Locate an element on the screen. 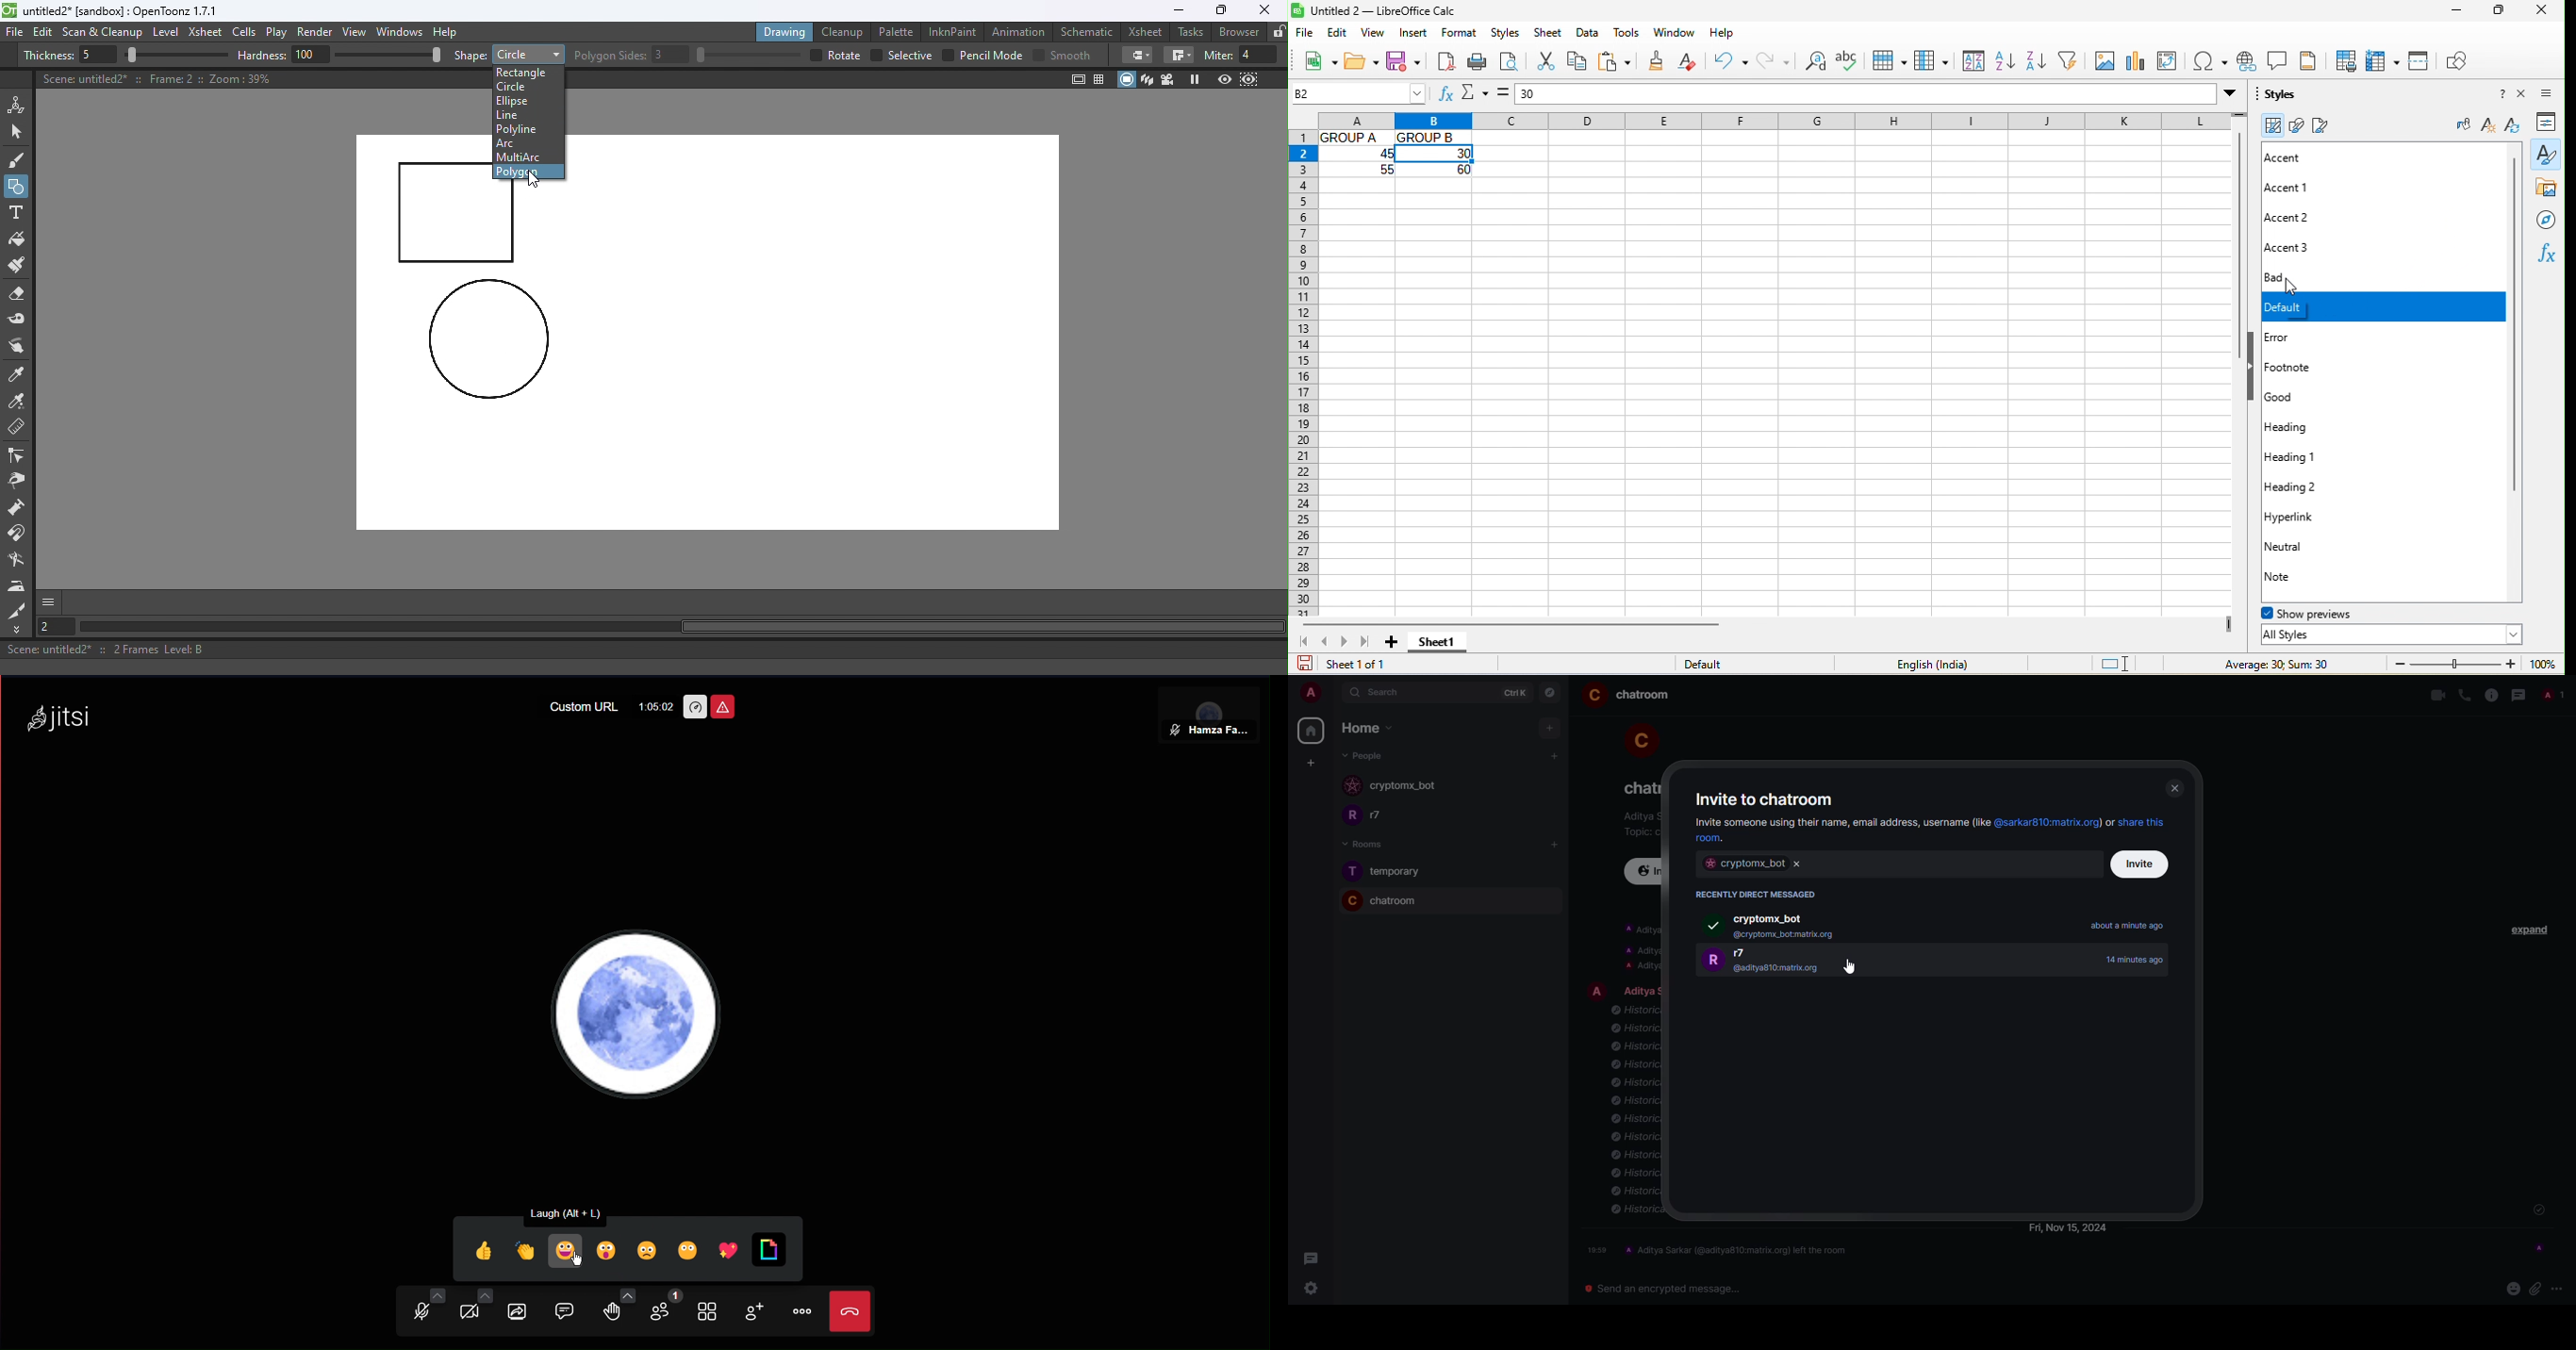  More is located at coordinates (801, 1311).